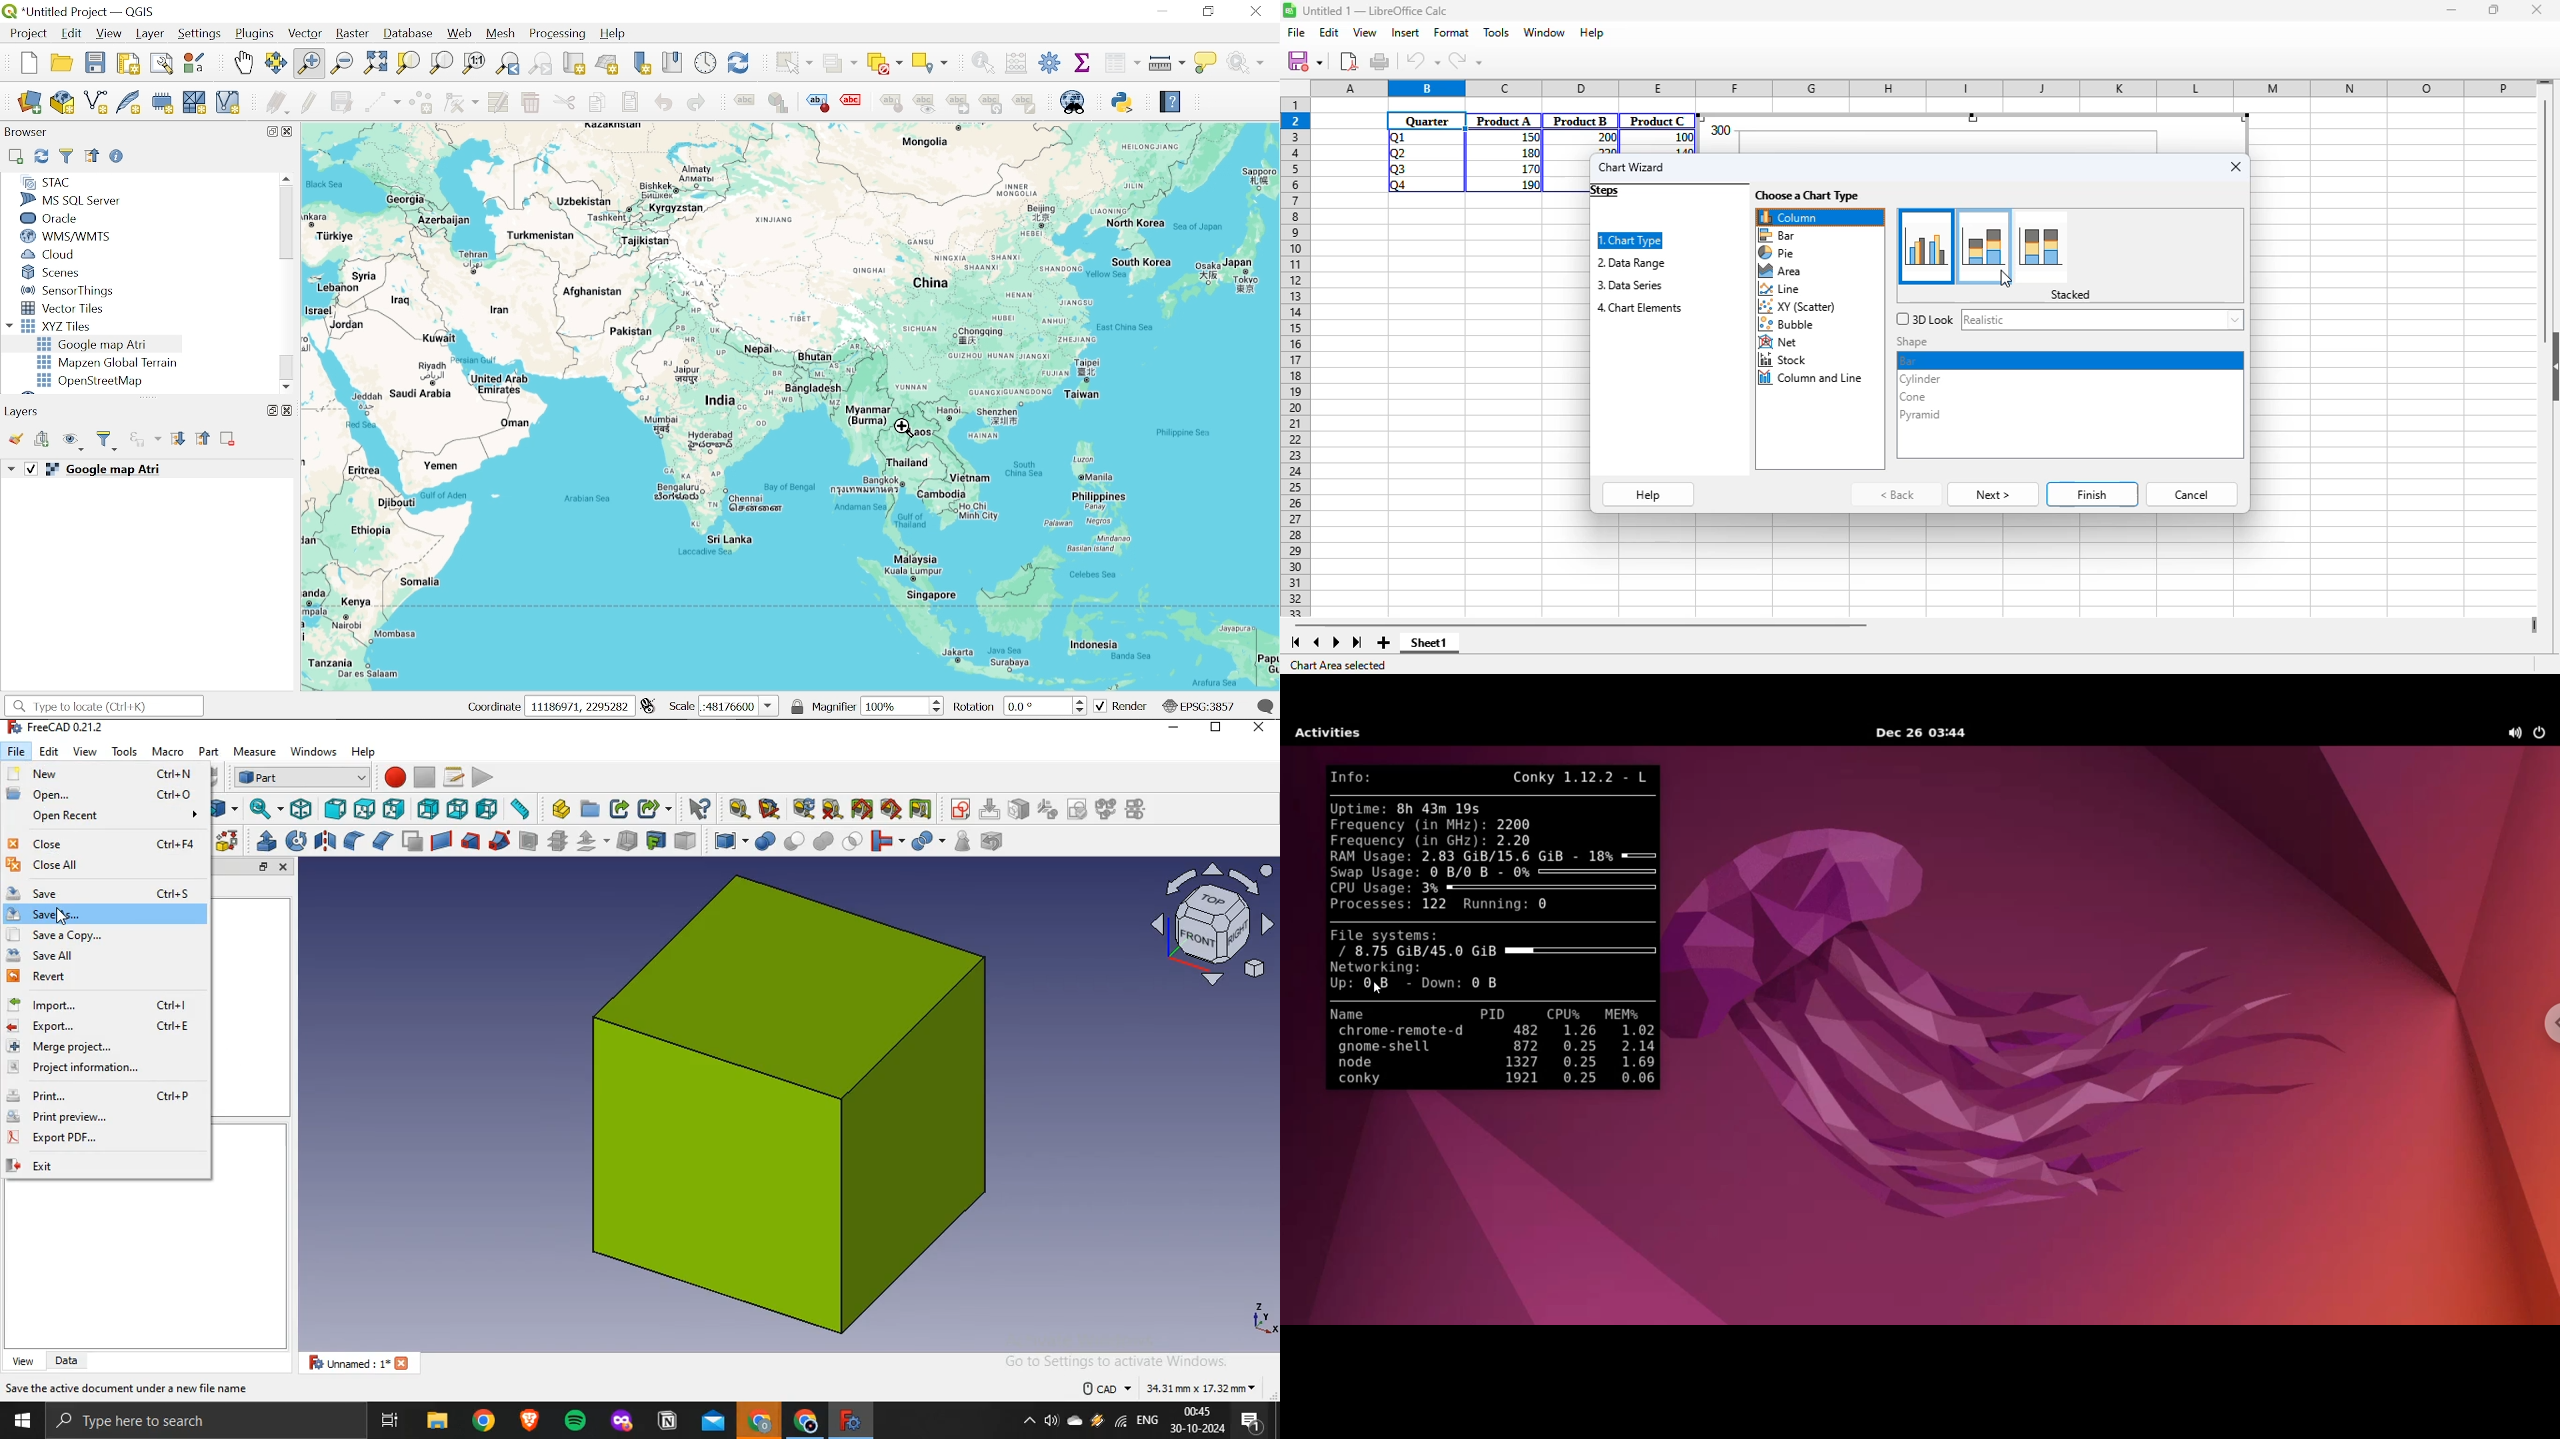 This screenshot has width=2576, height=1456. I want to click on Untitled 1 — LibreOffice Calc, so click(1376, 10).